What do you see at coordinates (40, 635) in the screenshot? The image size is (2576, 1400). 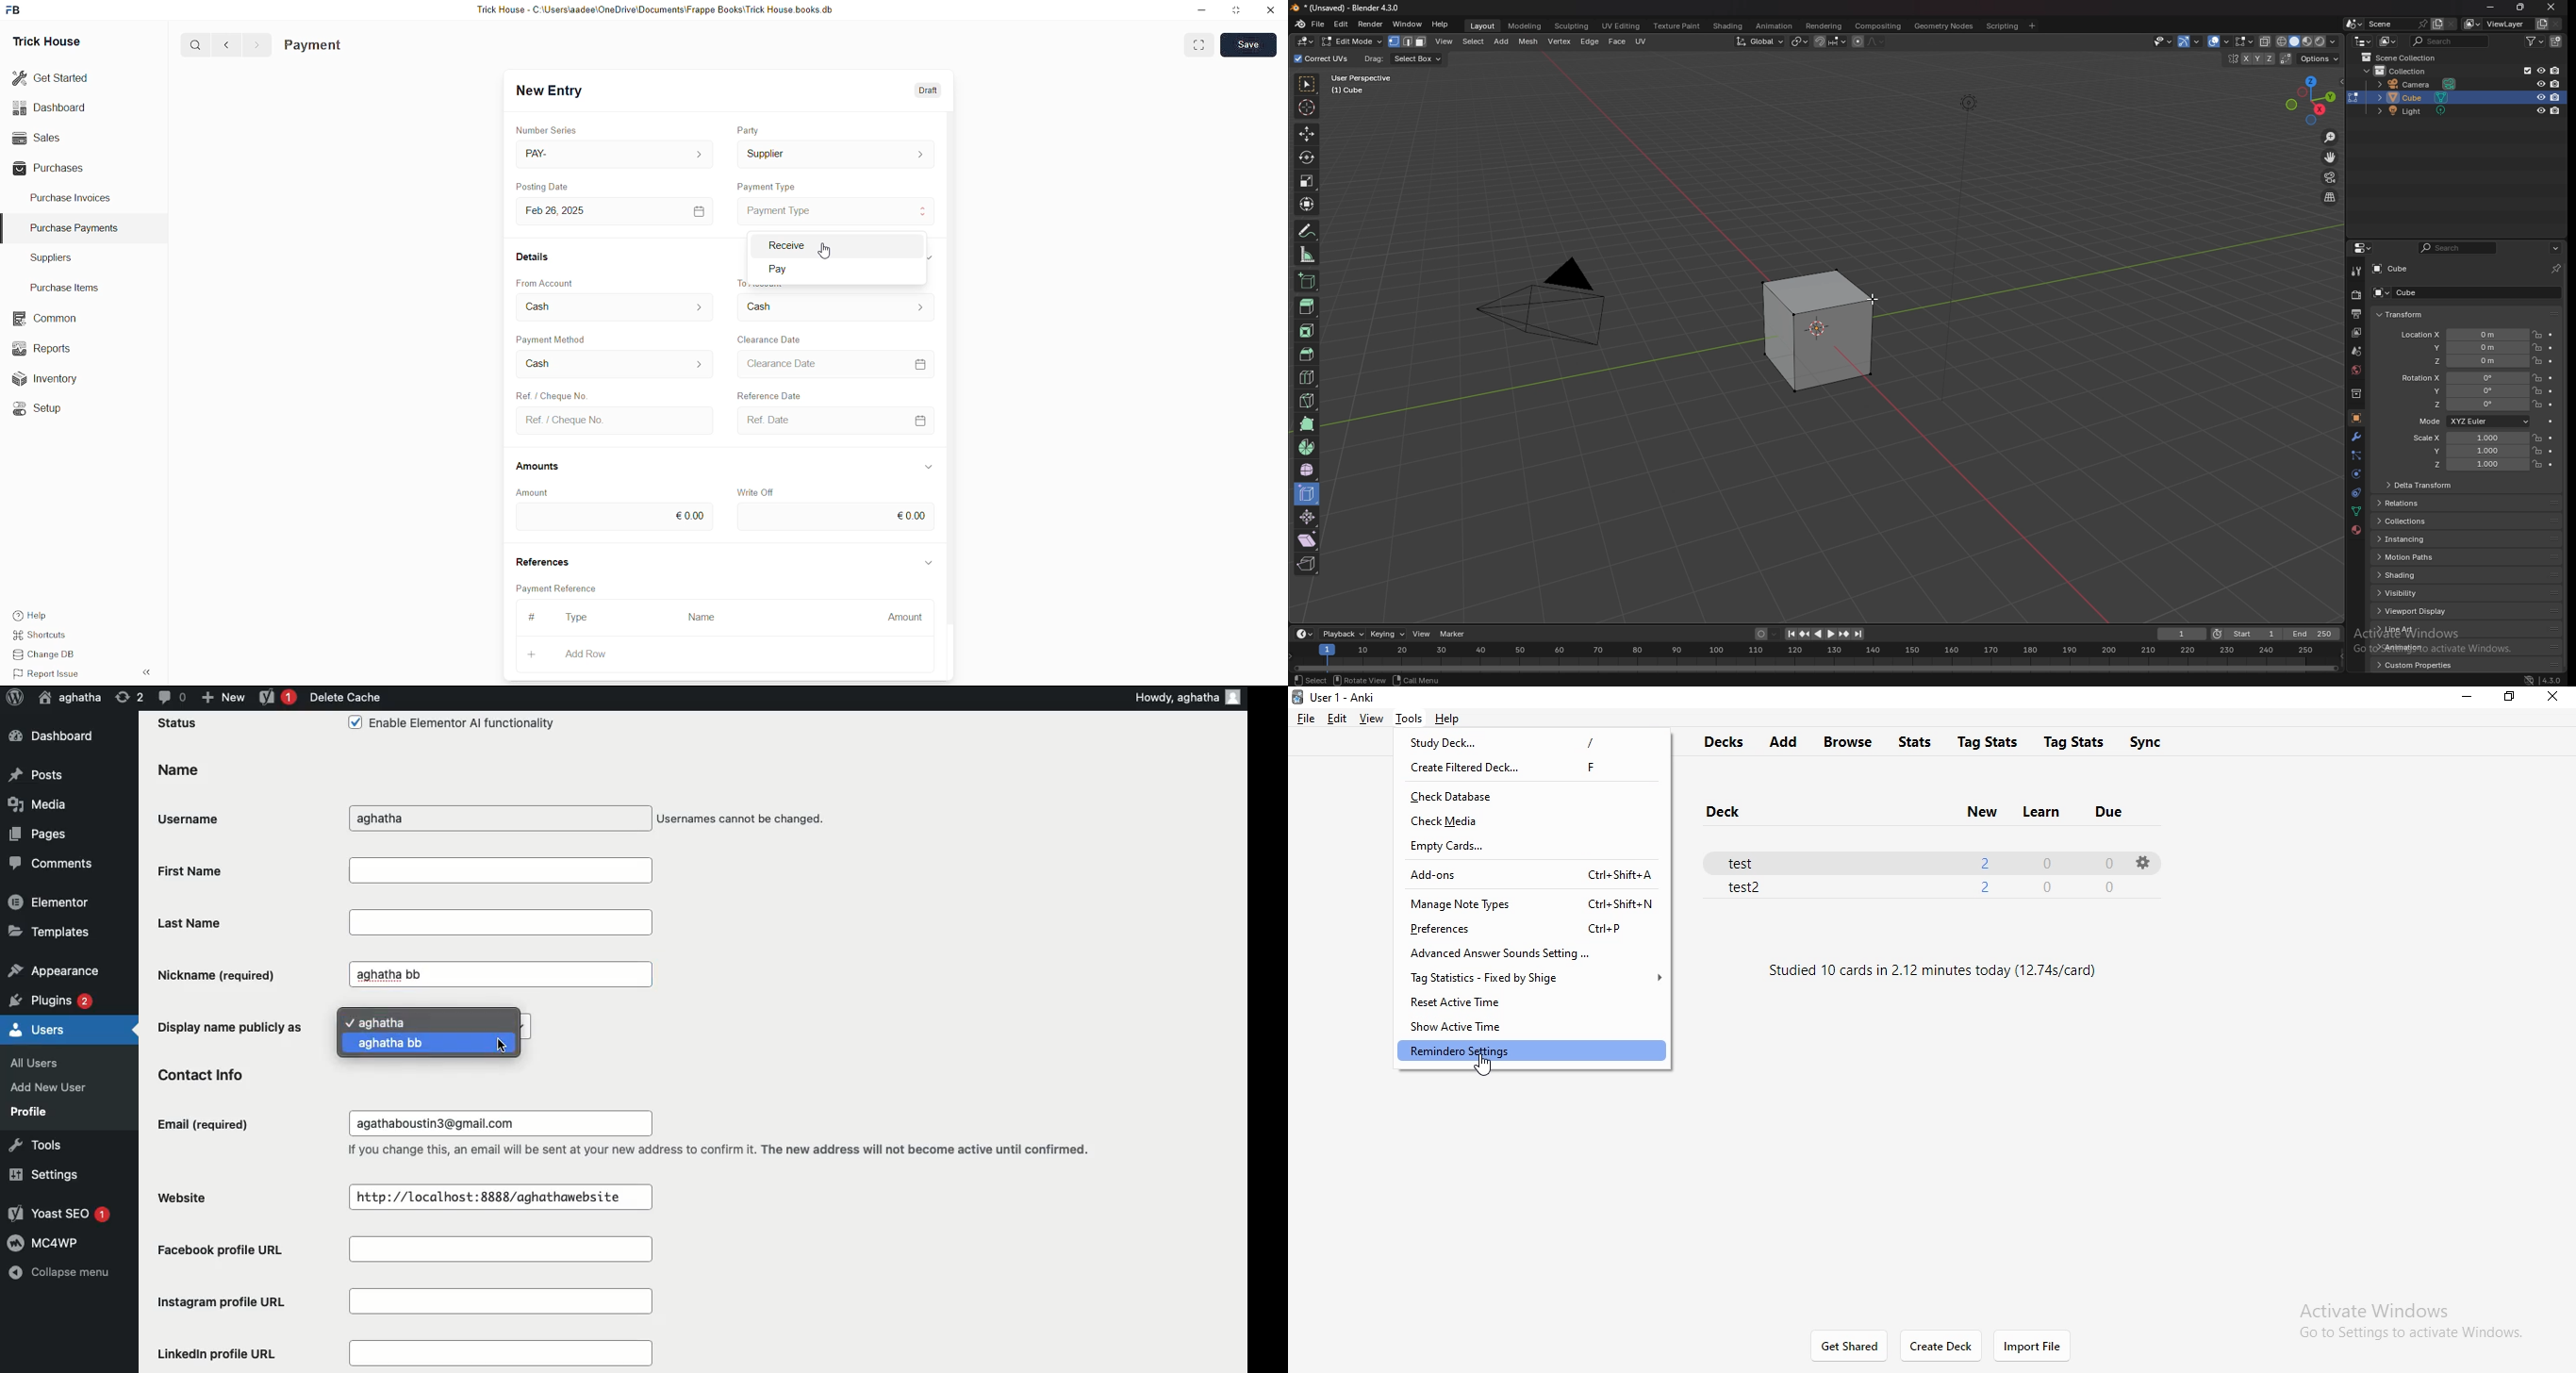 I see `Shortcuts` at bounding box center [40, 635].